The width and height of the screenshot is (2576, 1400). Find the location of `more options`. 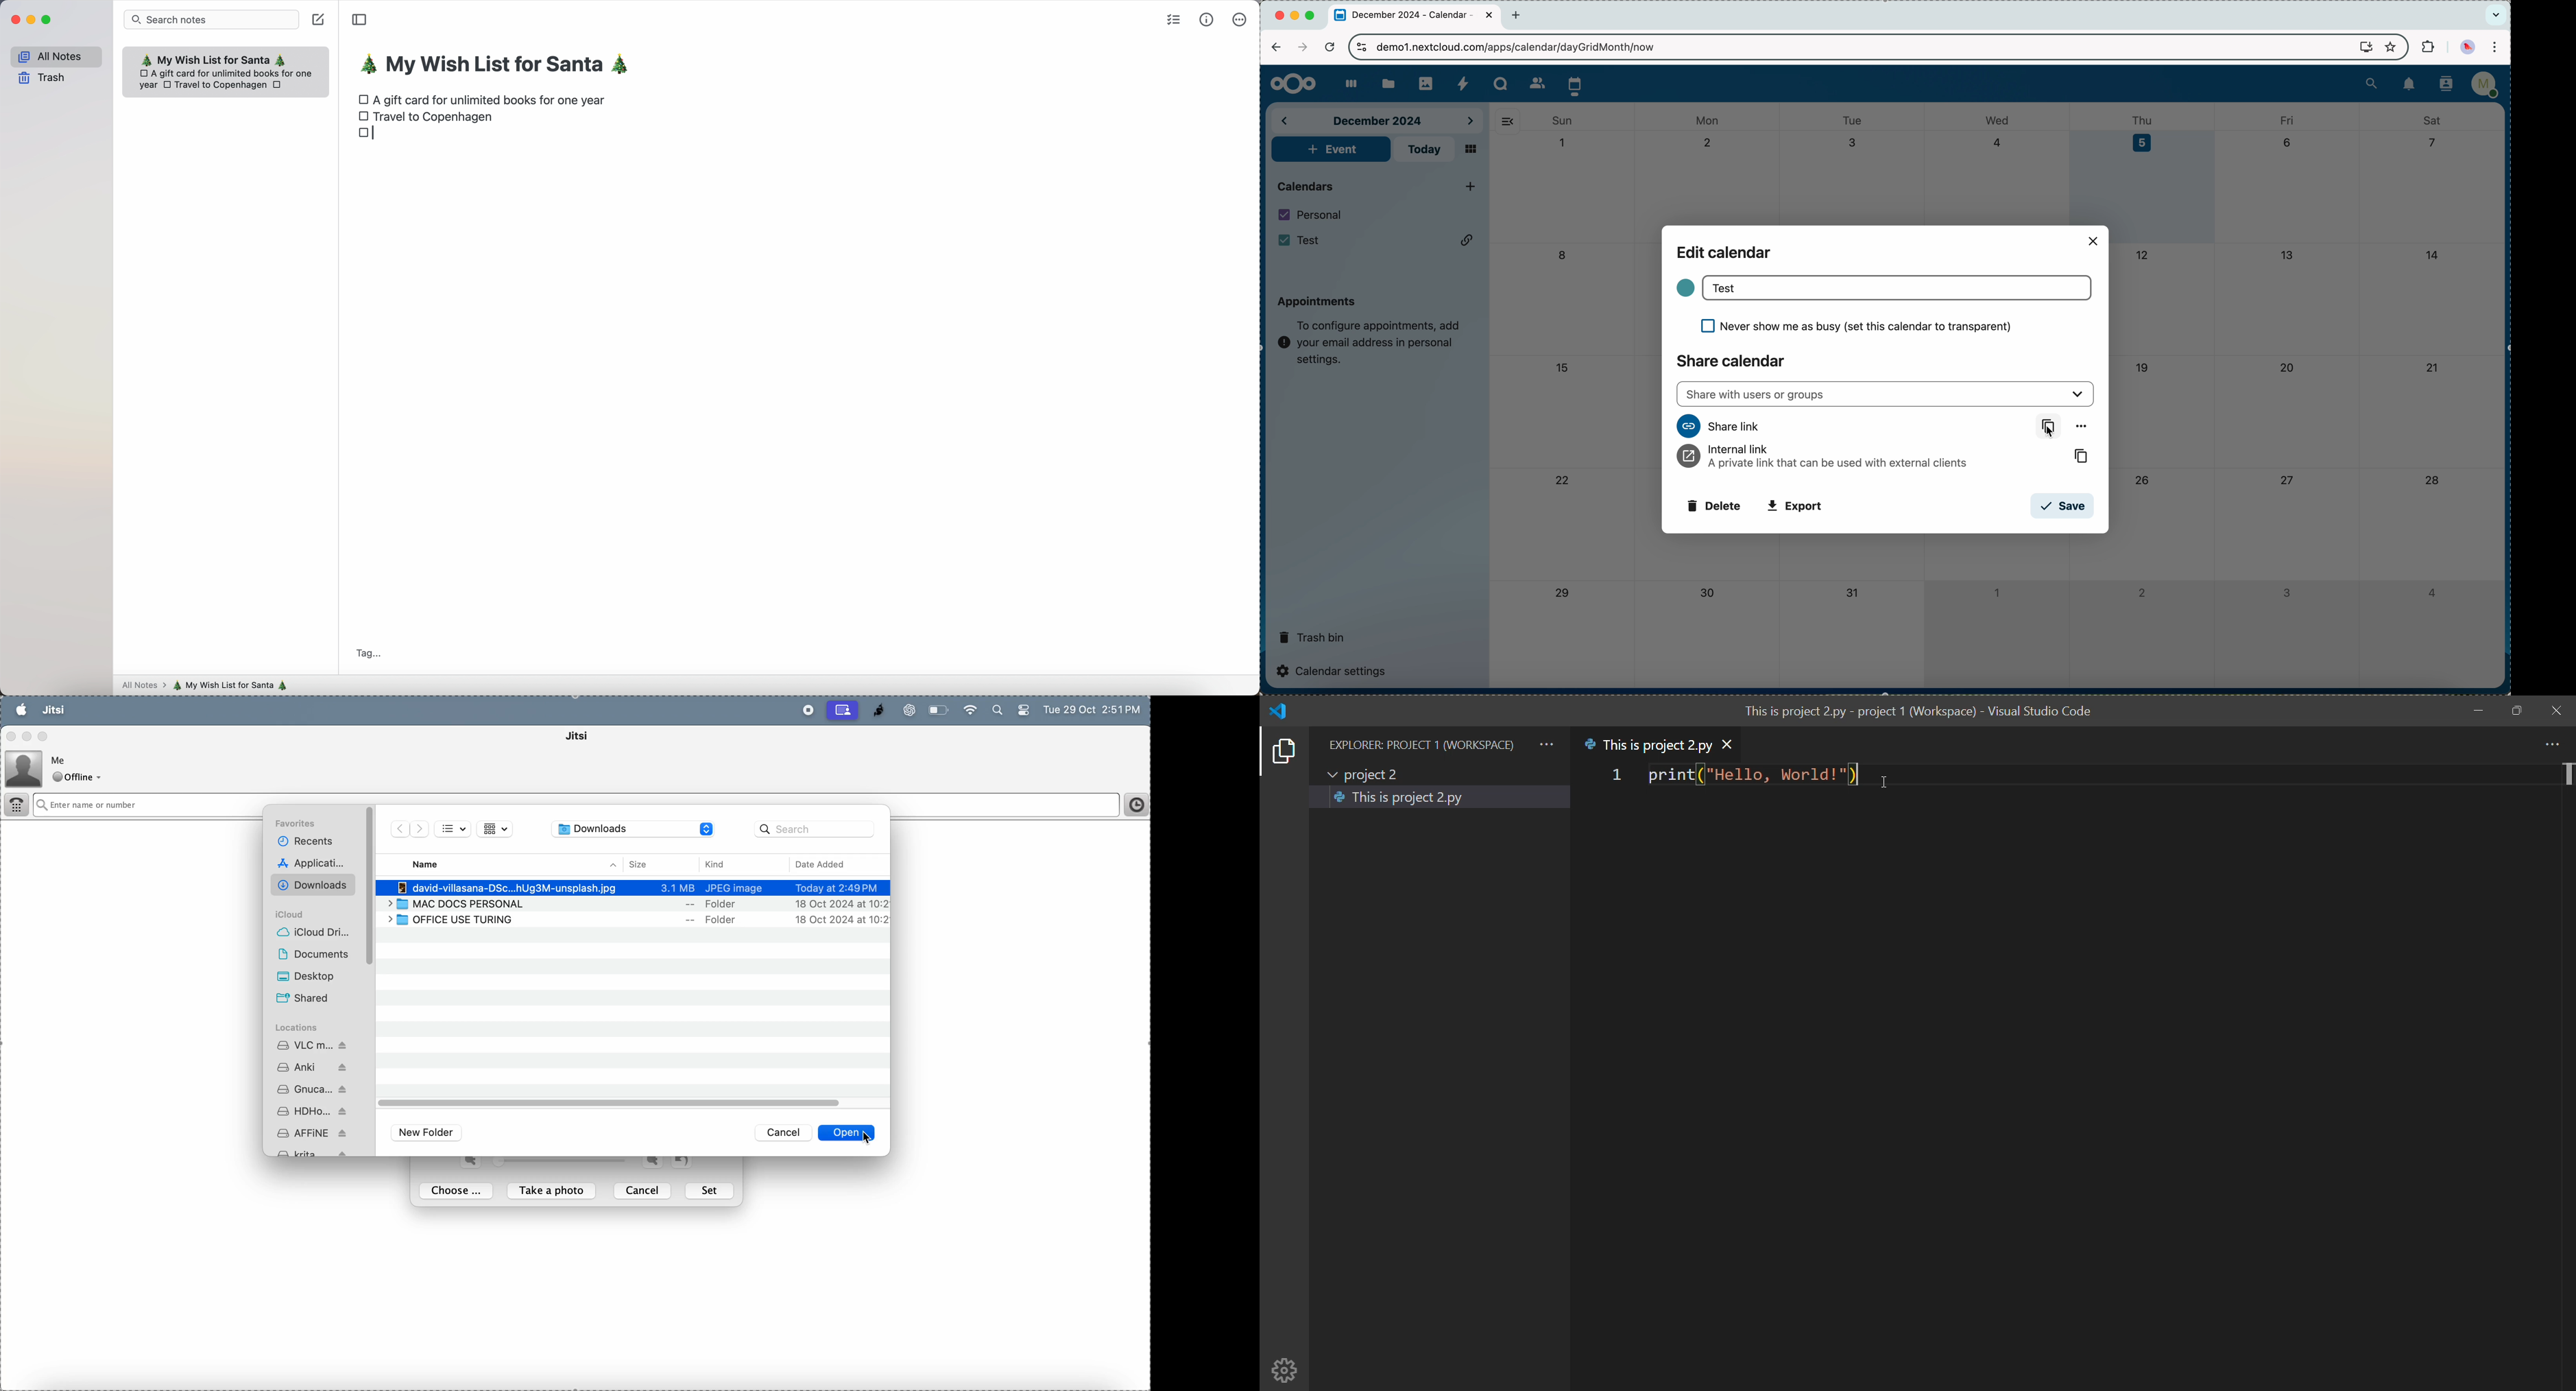

more options is located at coordinates (2081, 426).